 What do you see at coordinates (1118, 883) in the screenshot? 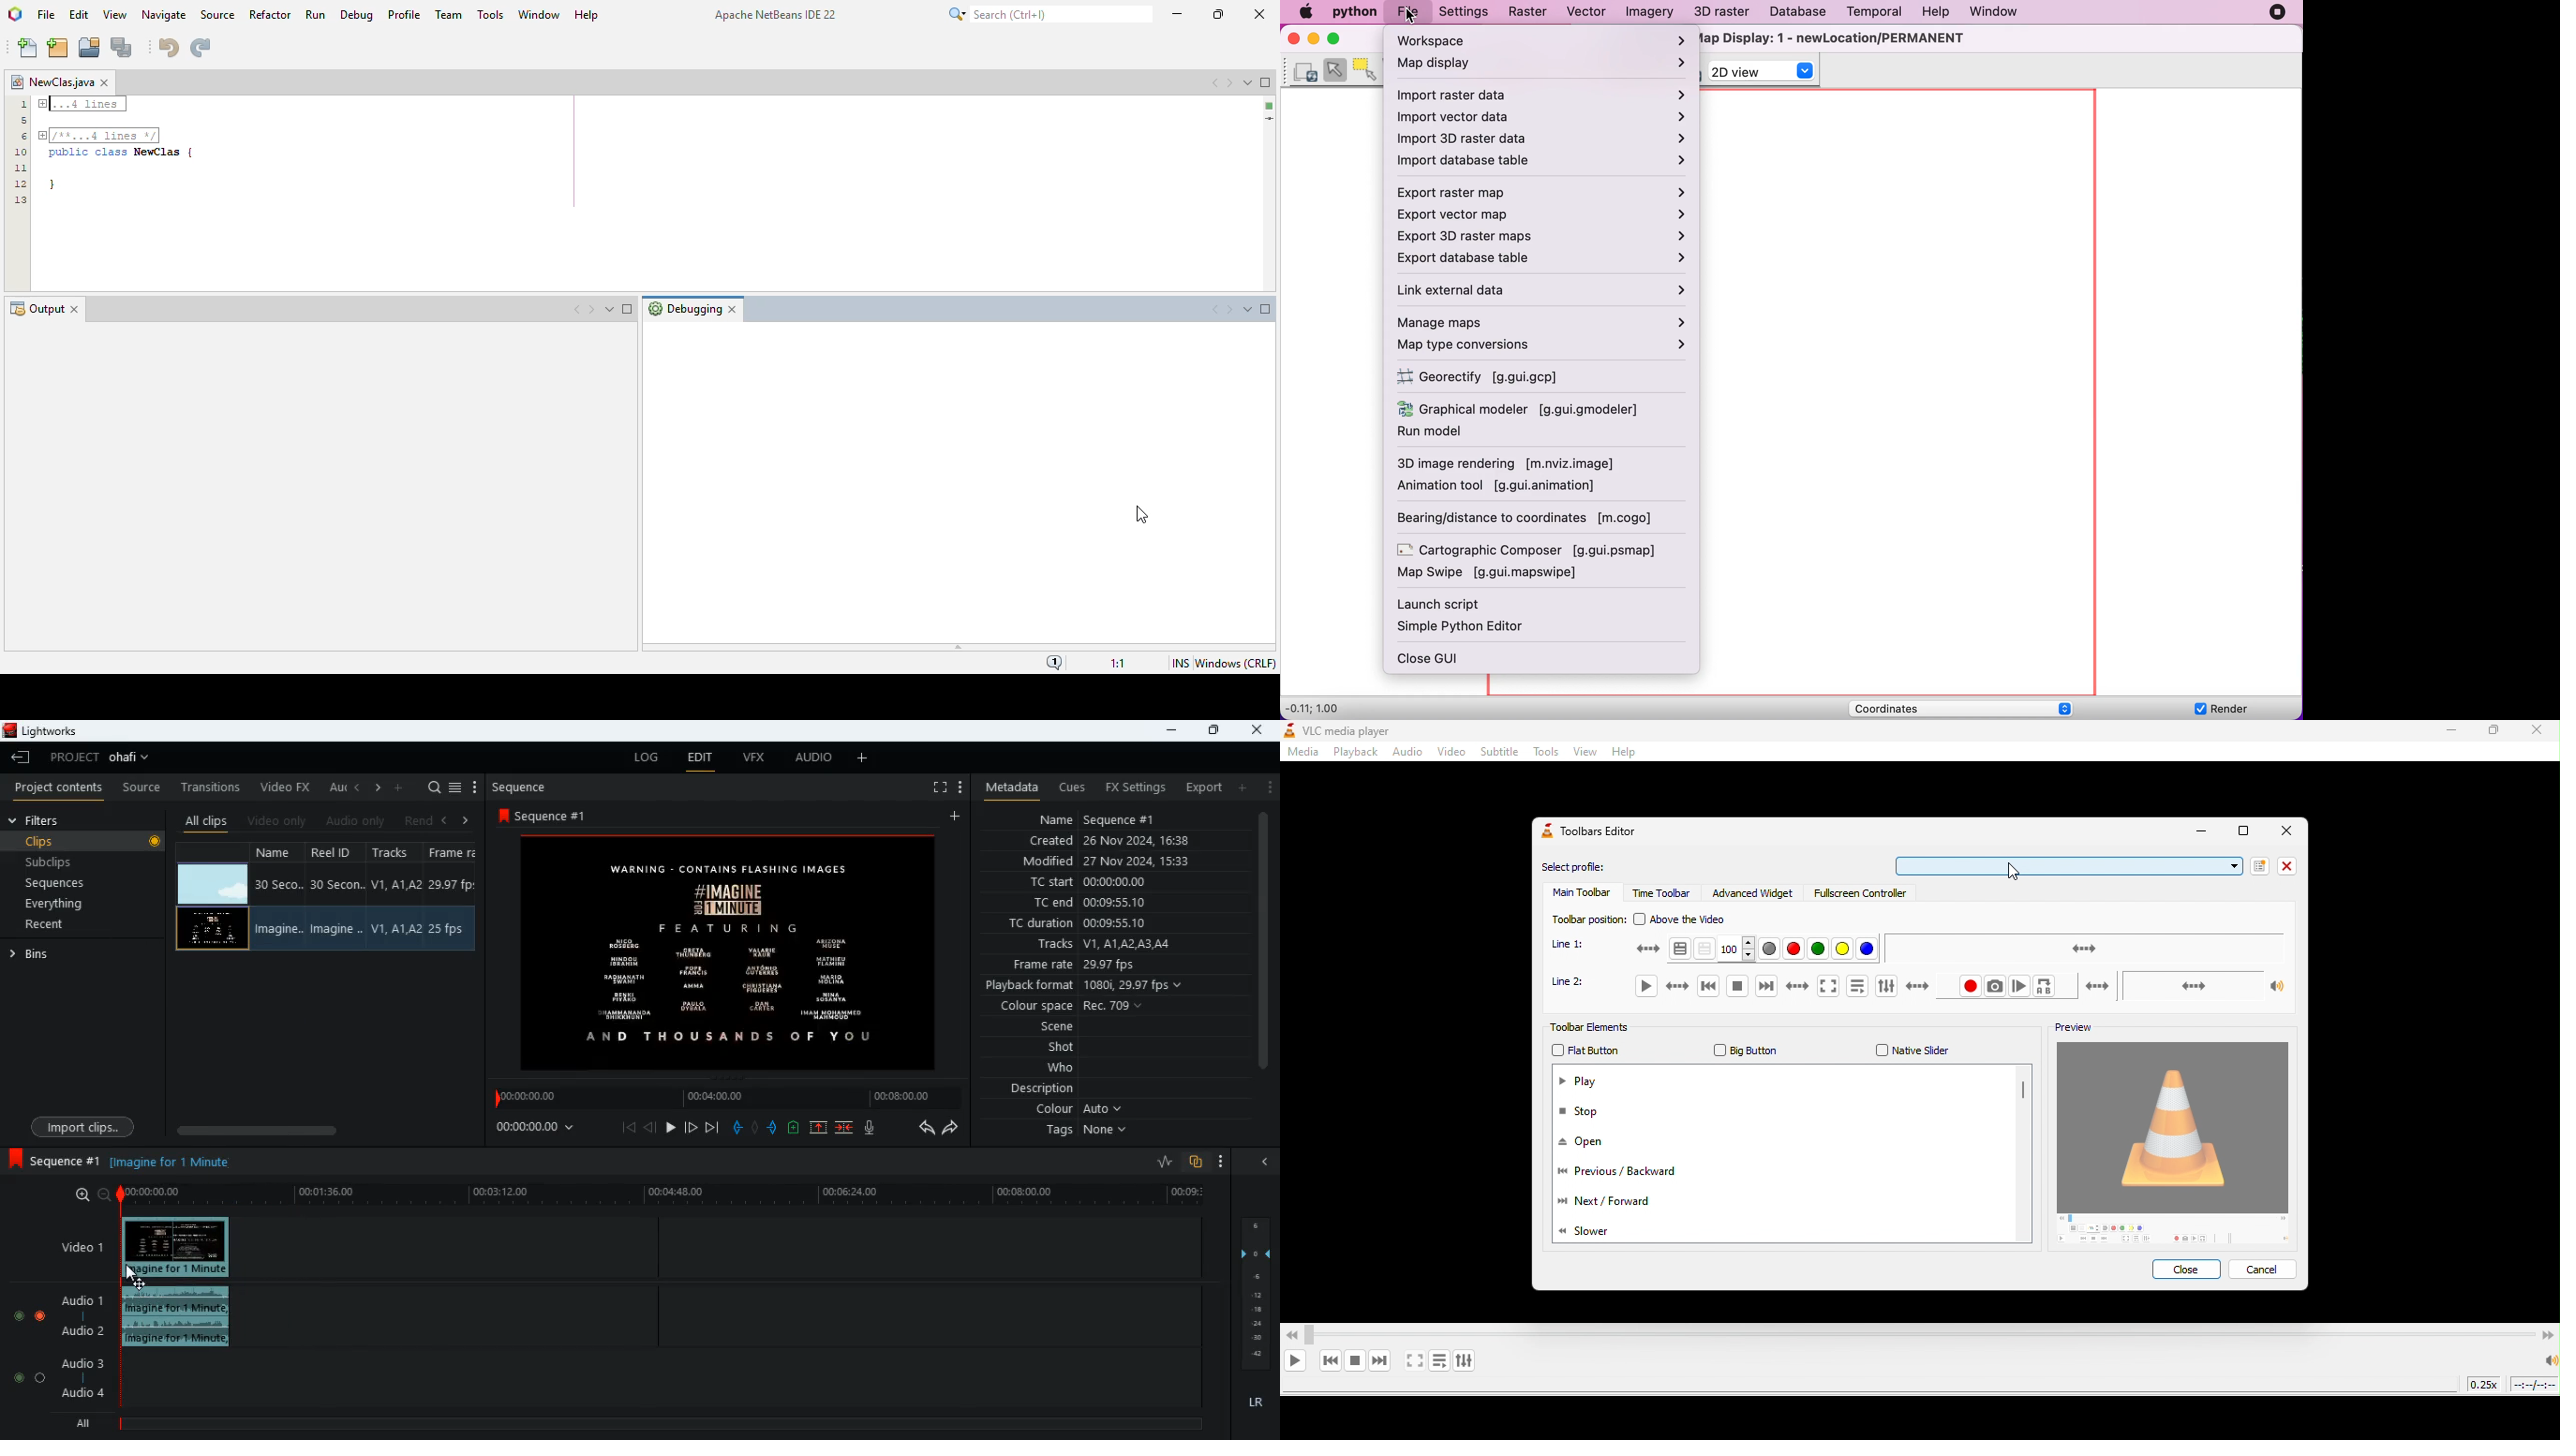
I see `tc start` at bounding box center [1118, 883].